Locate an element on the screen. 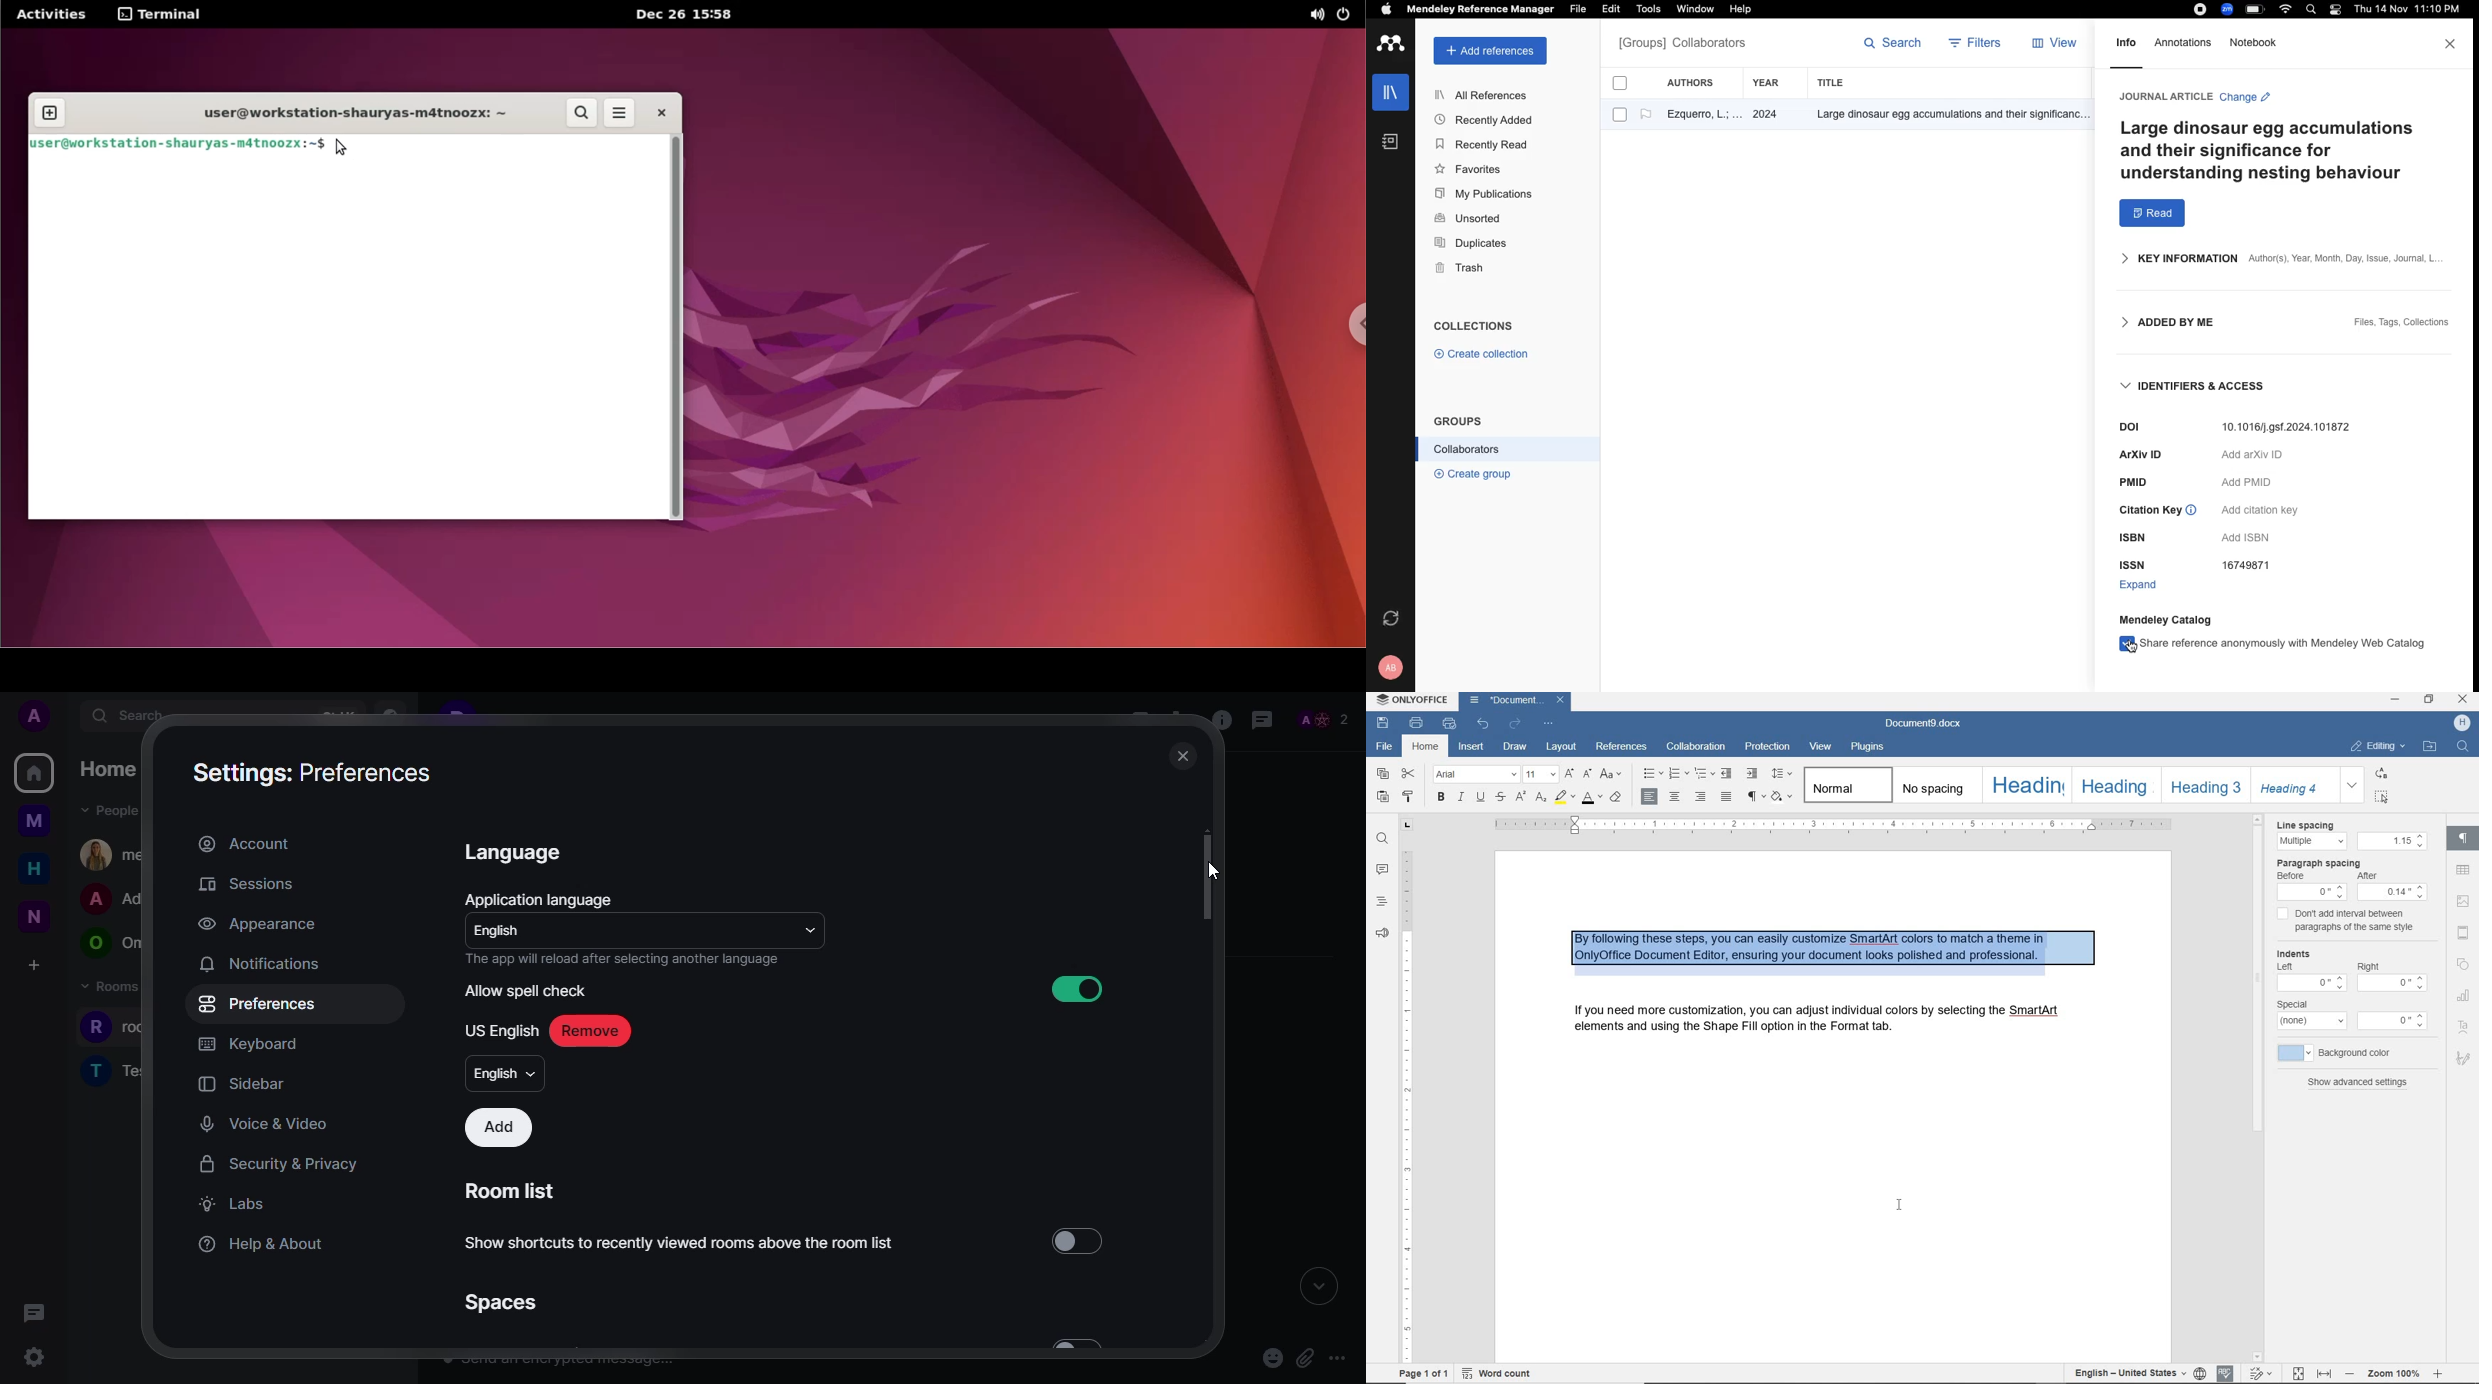 This screenshot has height=1400, width=2492. notifications is located at coordinates (259, 963).